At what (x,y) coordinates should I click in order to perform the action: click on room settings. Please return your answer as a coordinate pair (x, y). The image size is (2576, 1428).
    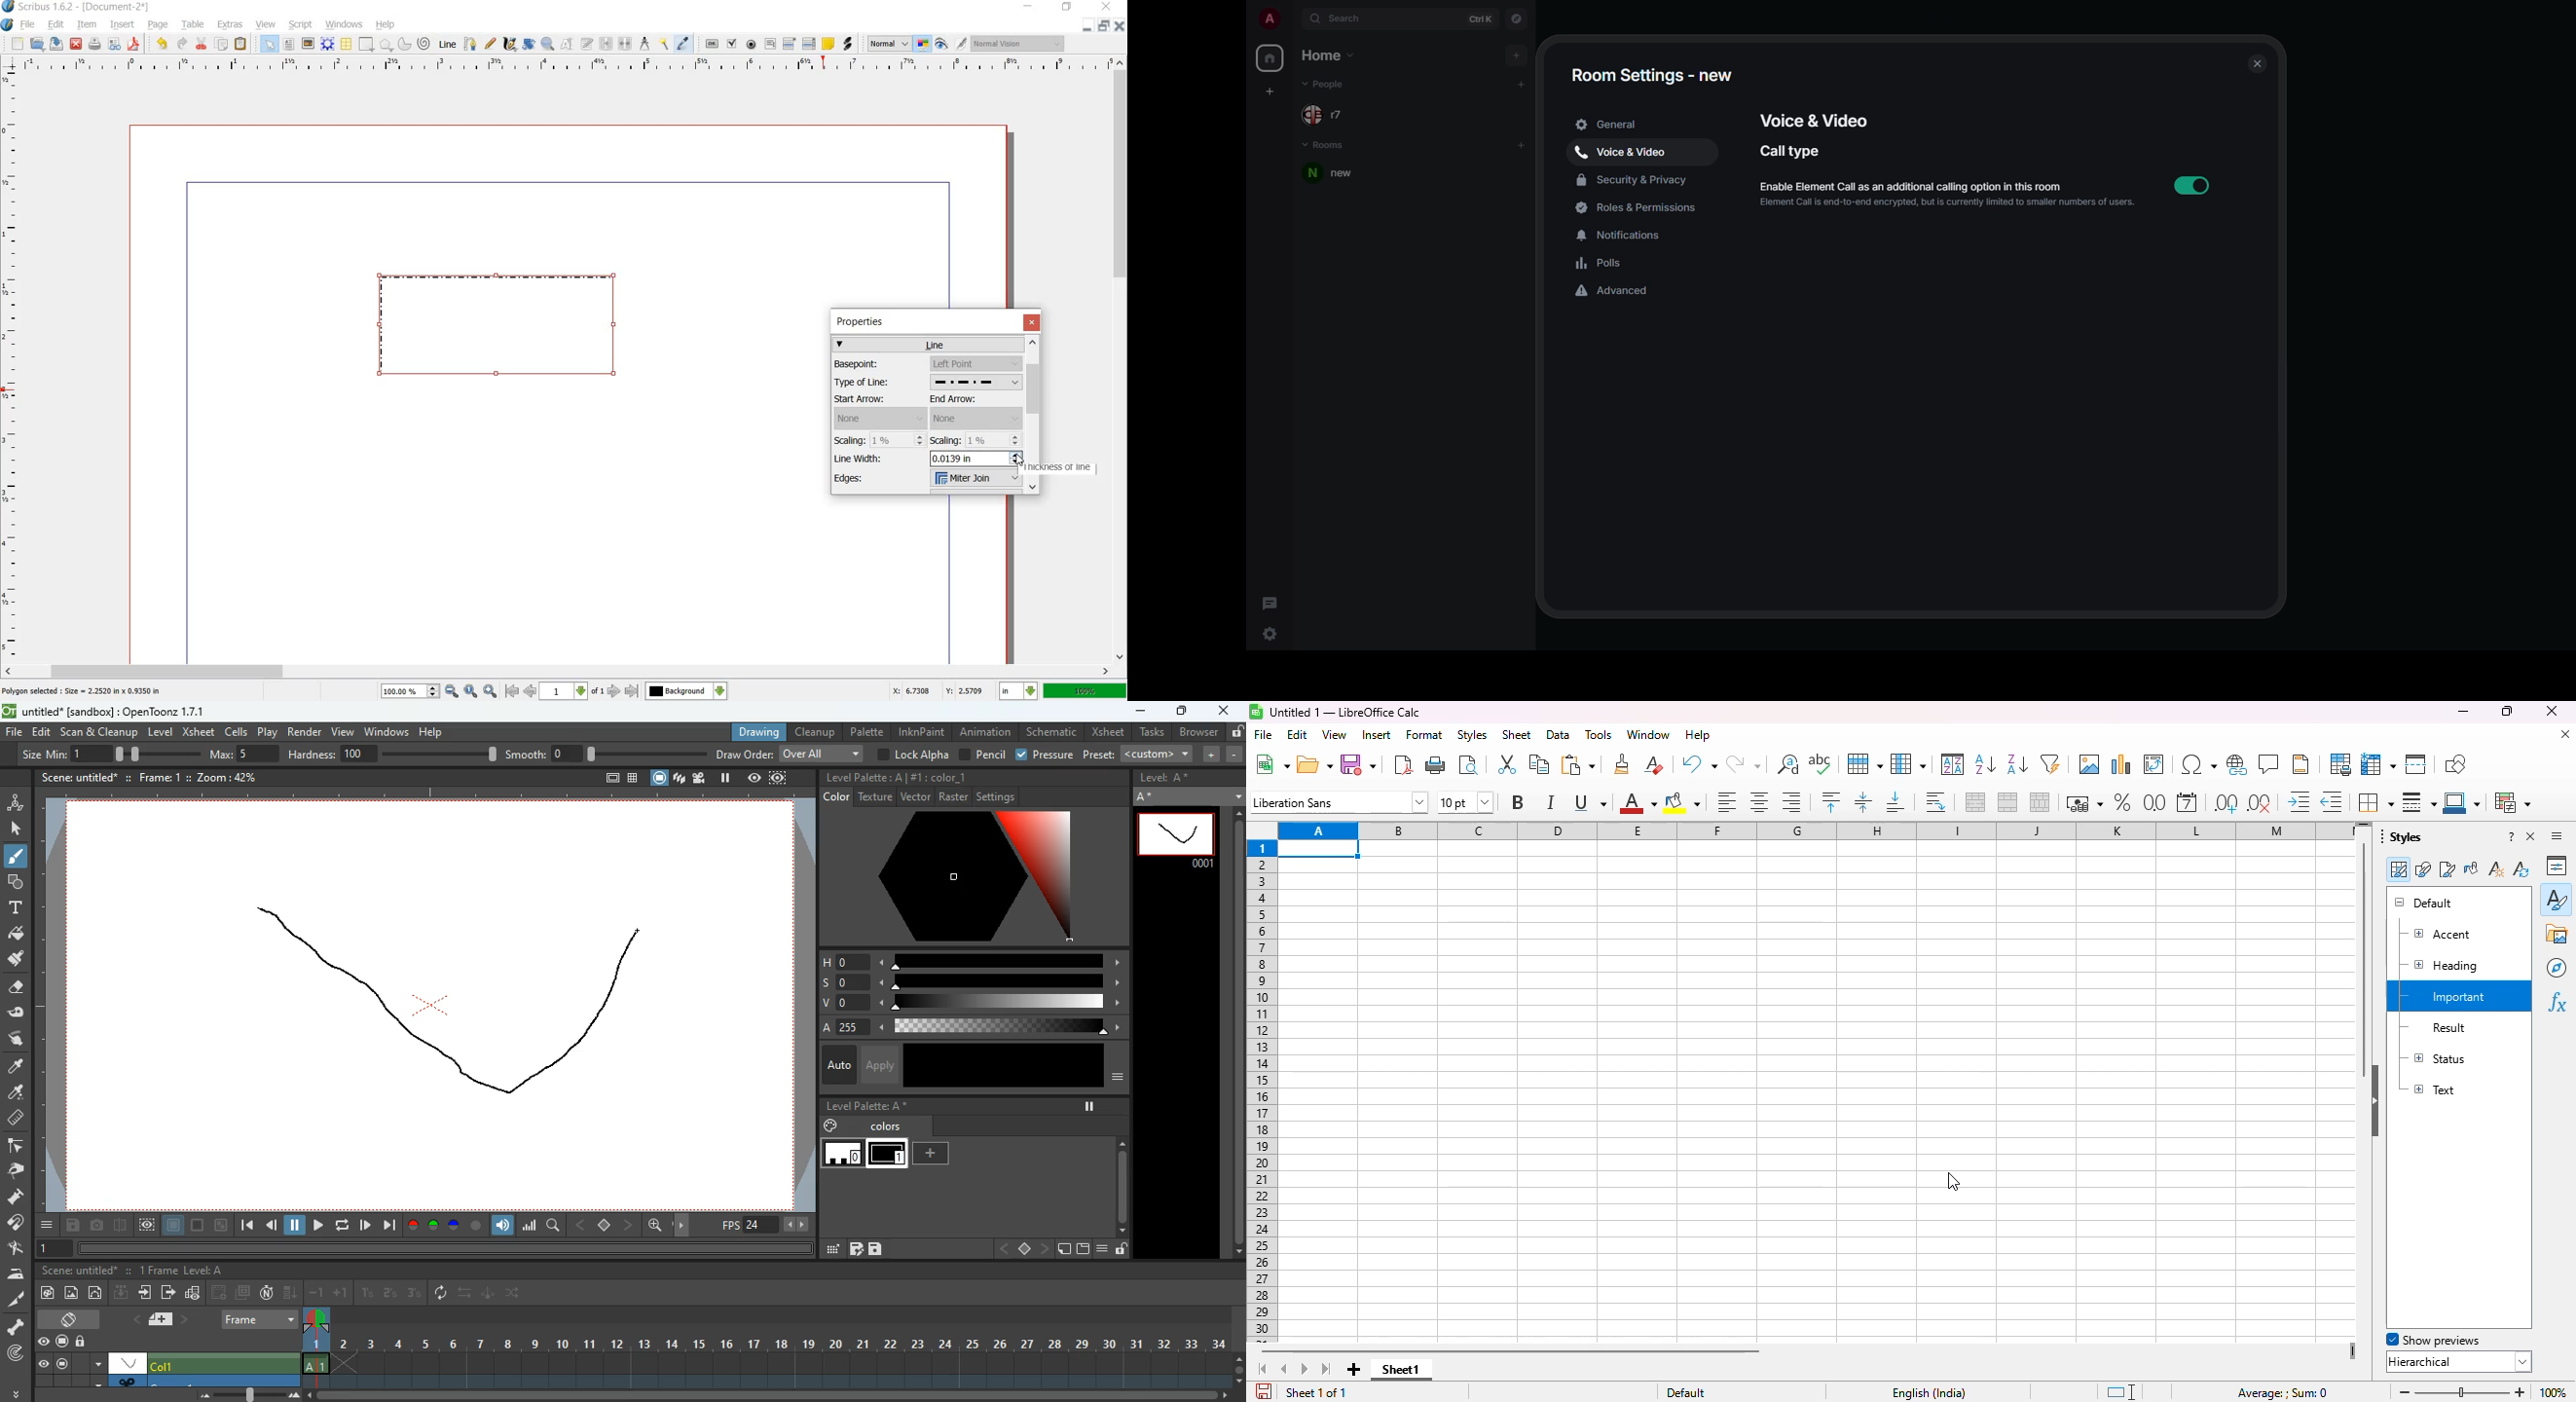
    Looking at the image, I should click on (1650, 74).